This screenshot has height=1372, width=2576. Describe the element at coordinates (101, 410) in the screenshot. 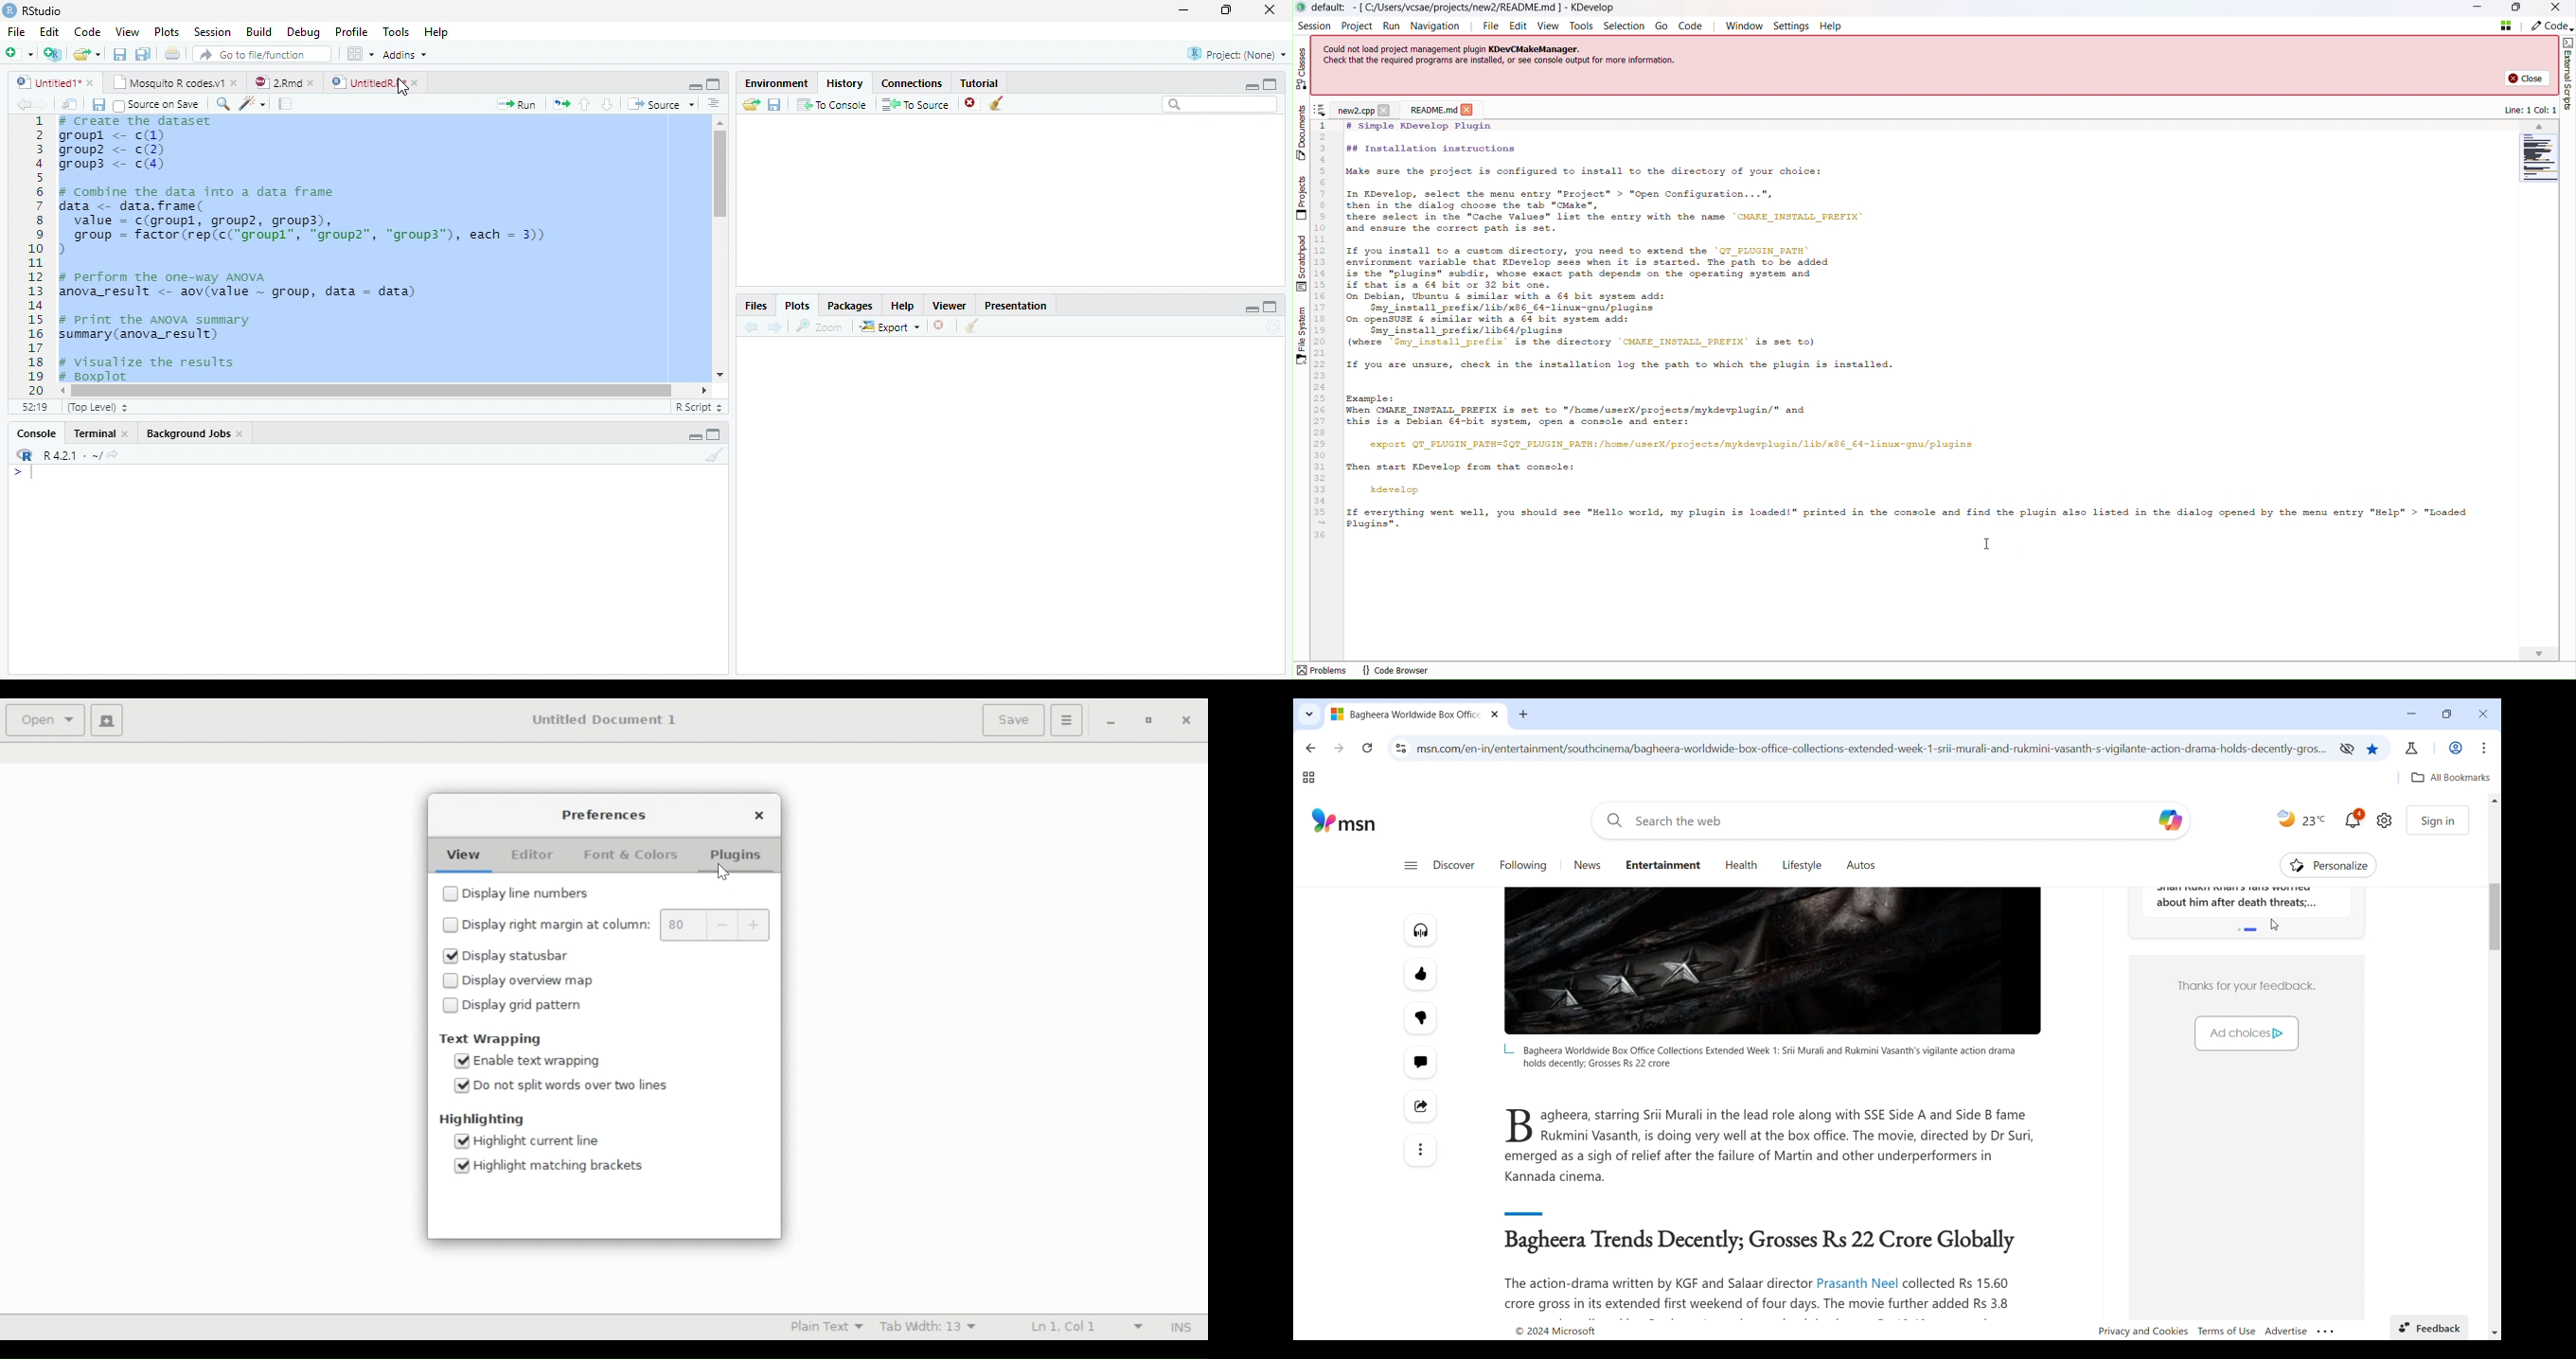

I see `Top level` at that location.